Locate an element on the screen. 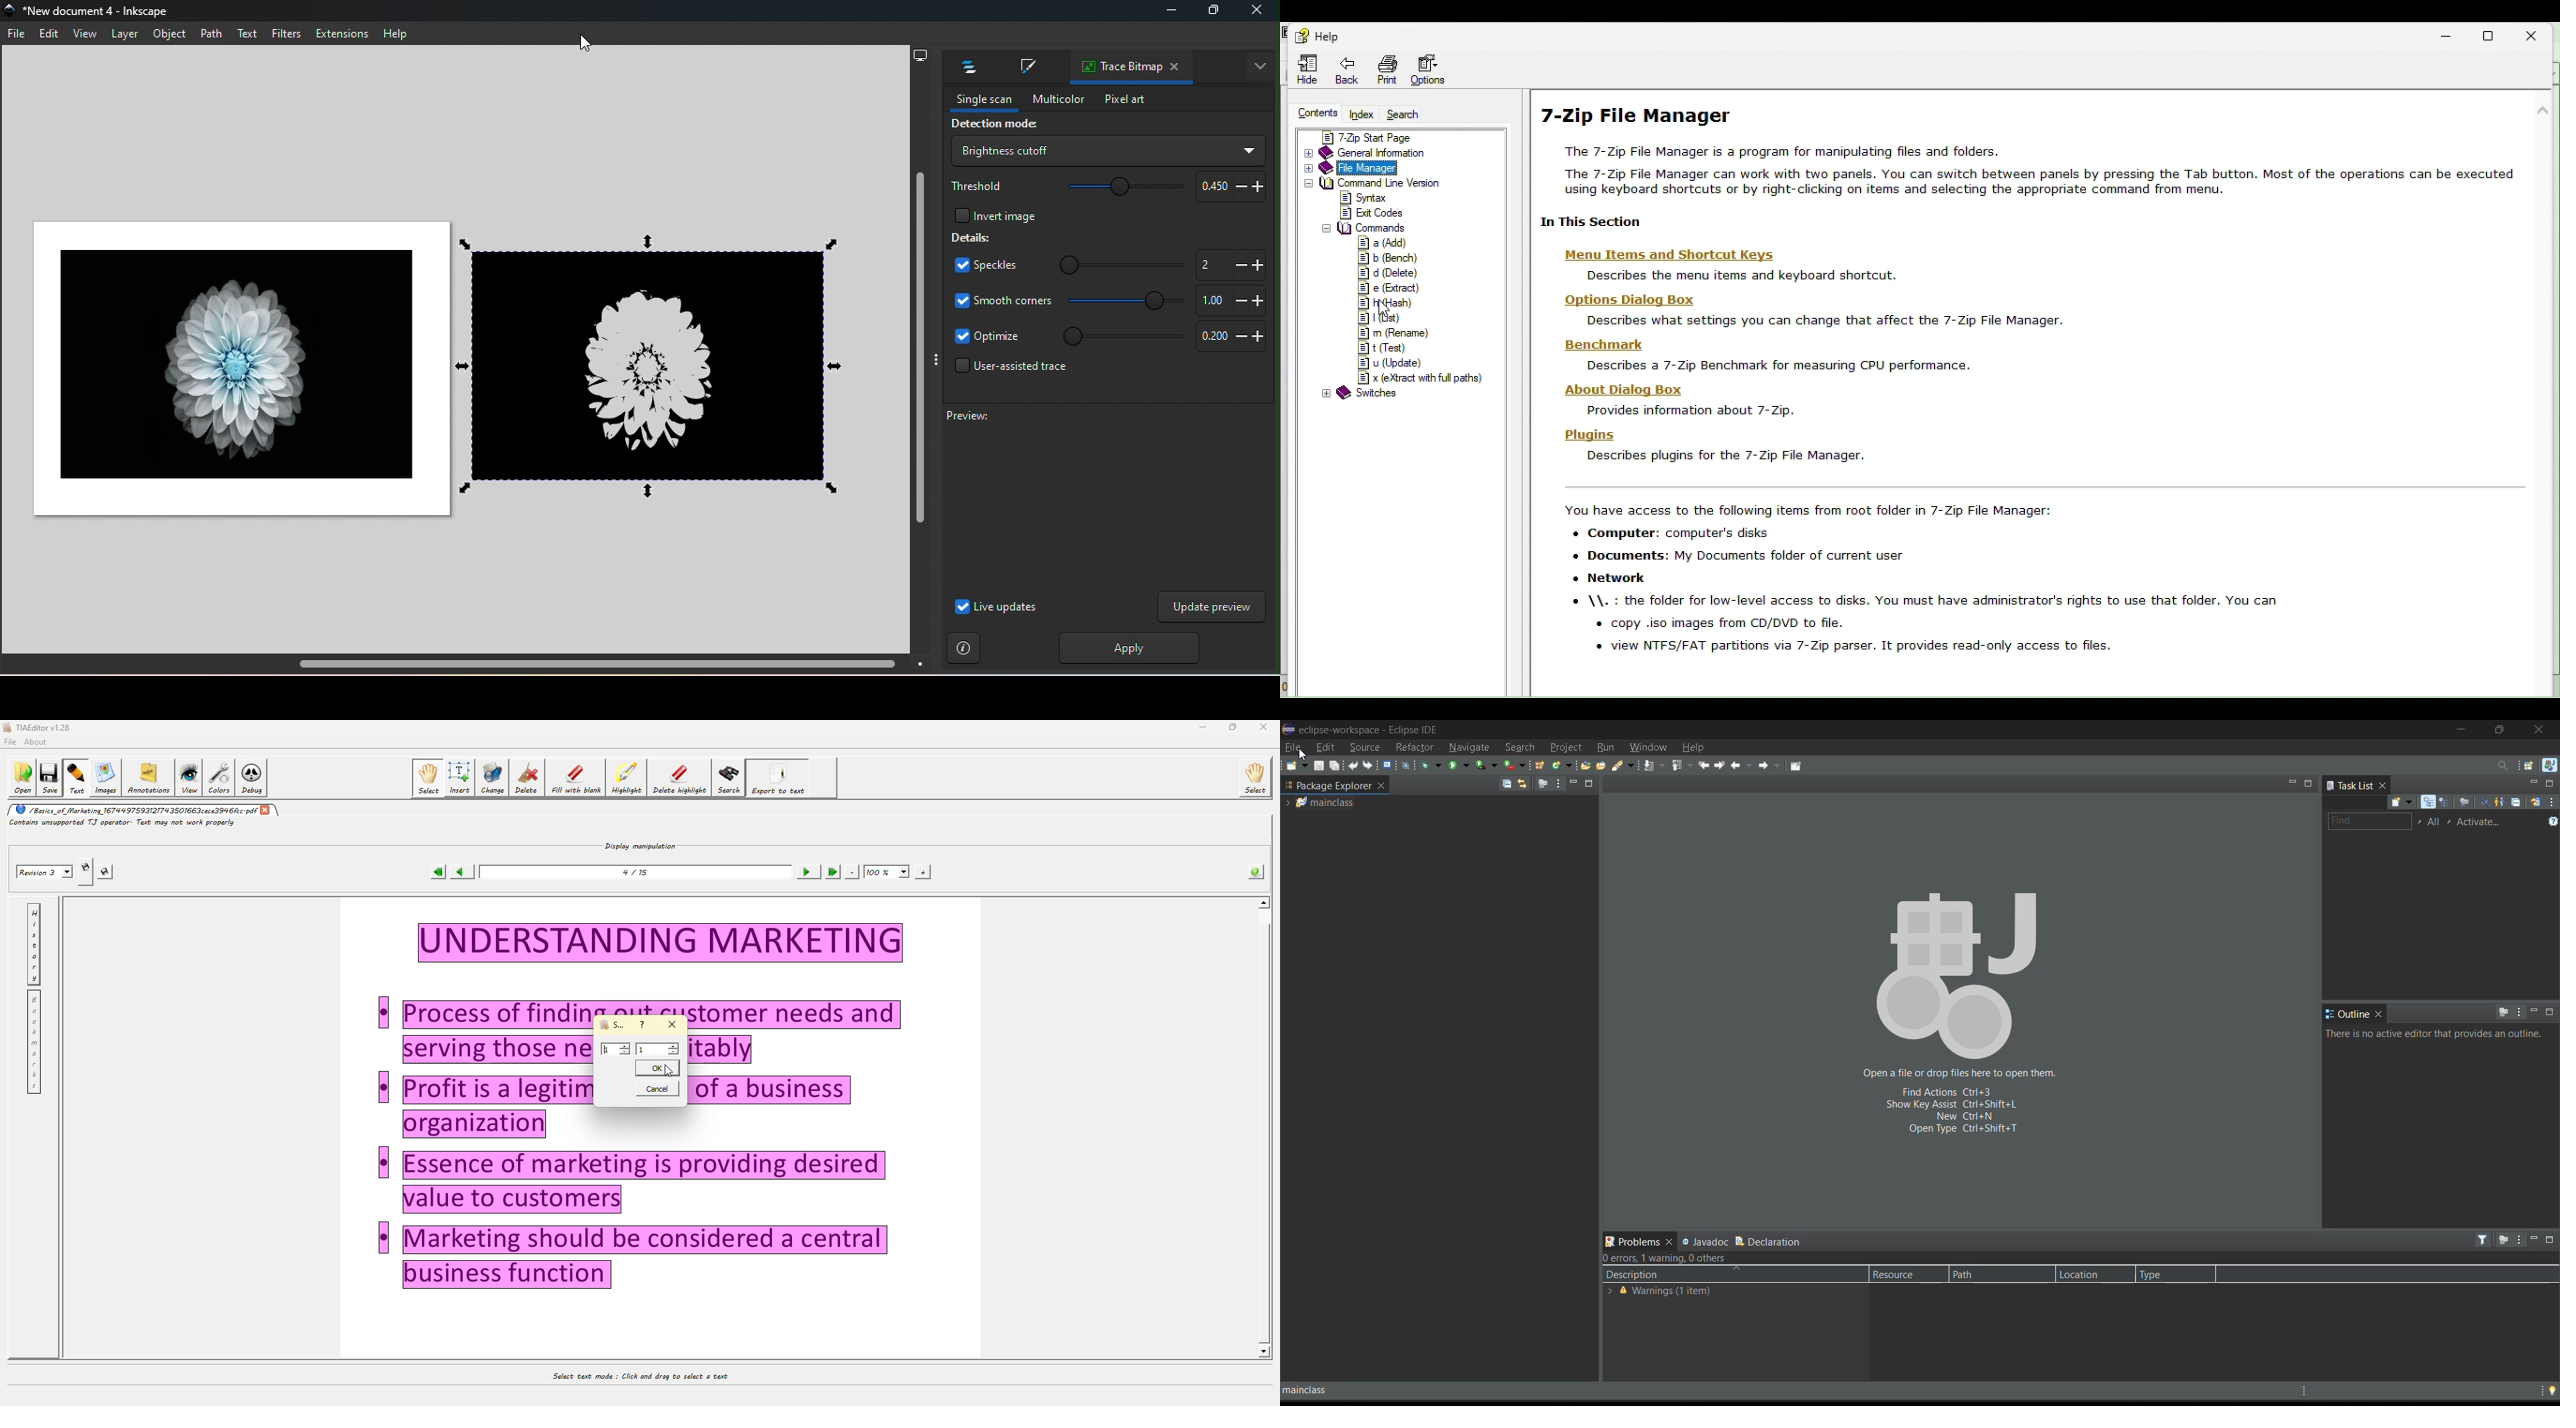 The height and width of the screenshot is (1428, 2576). Layers and objects is located at coordinates (964, 67).